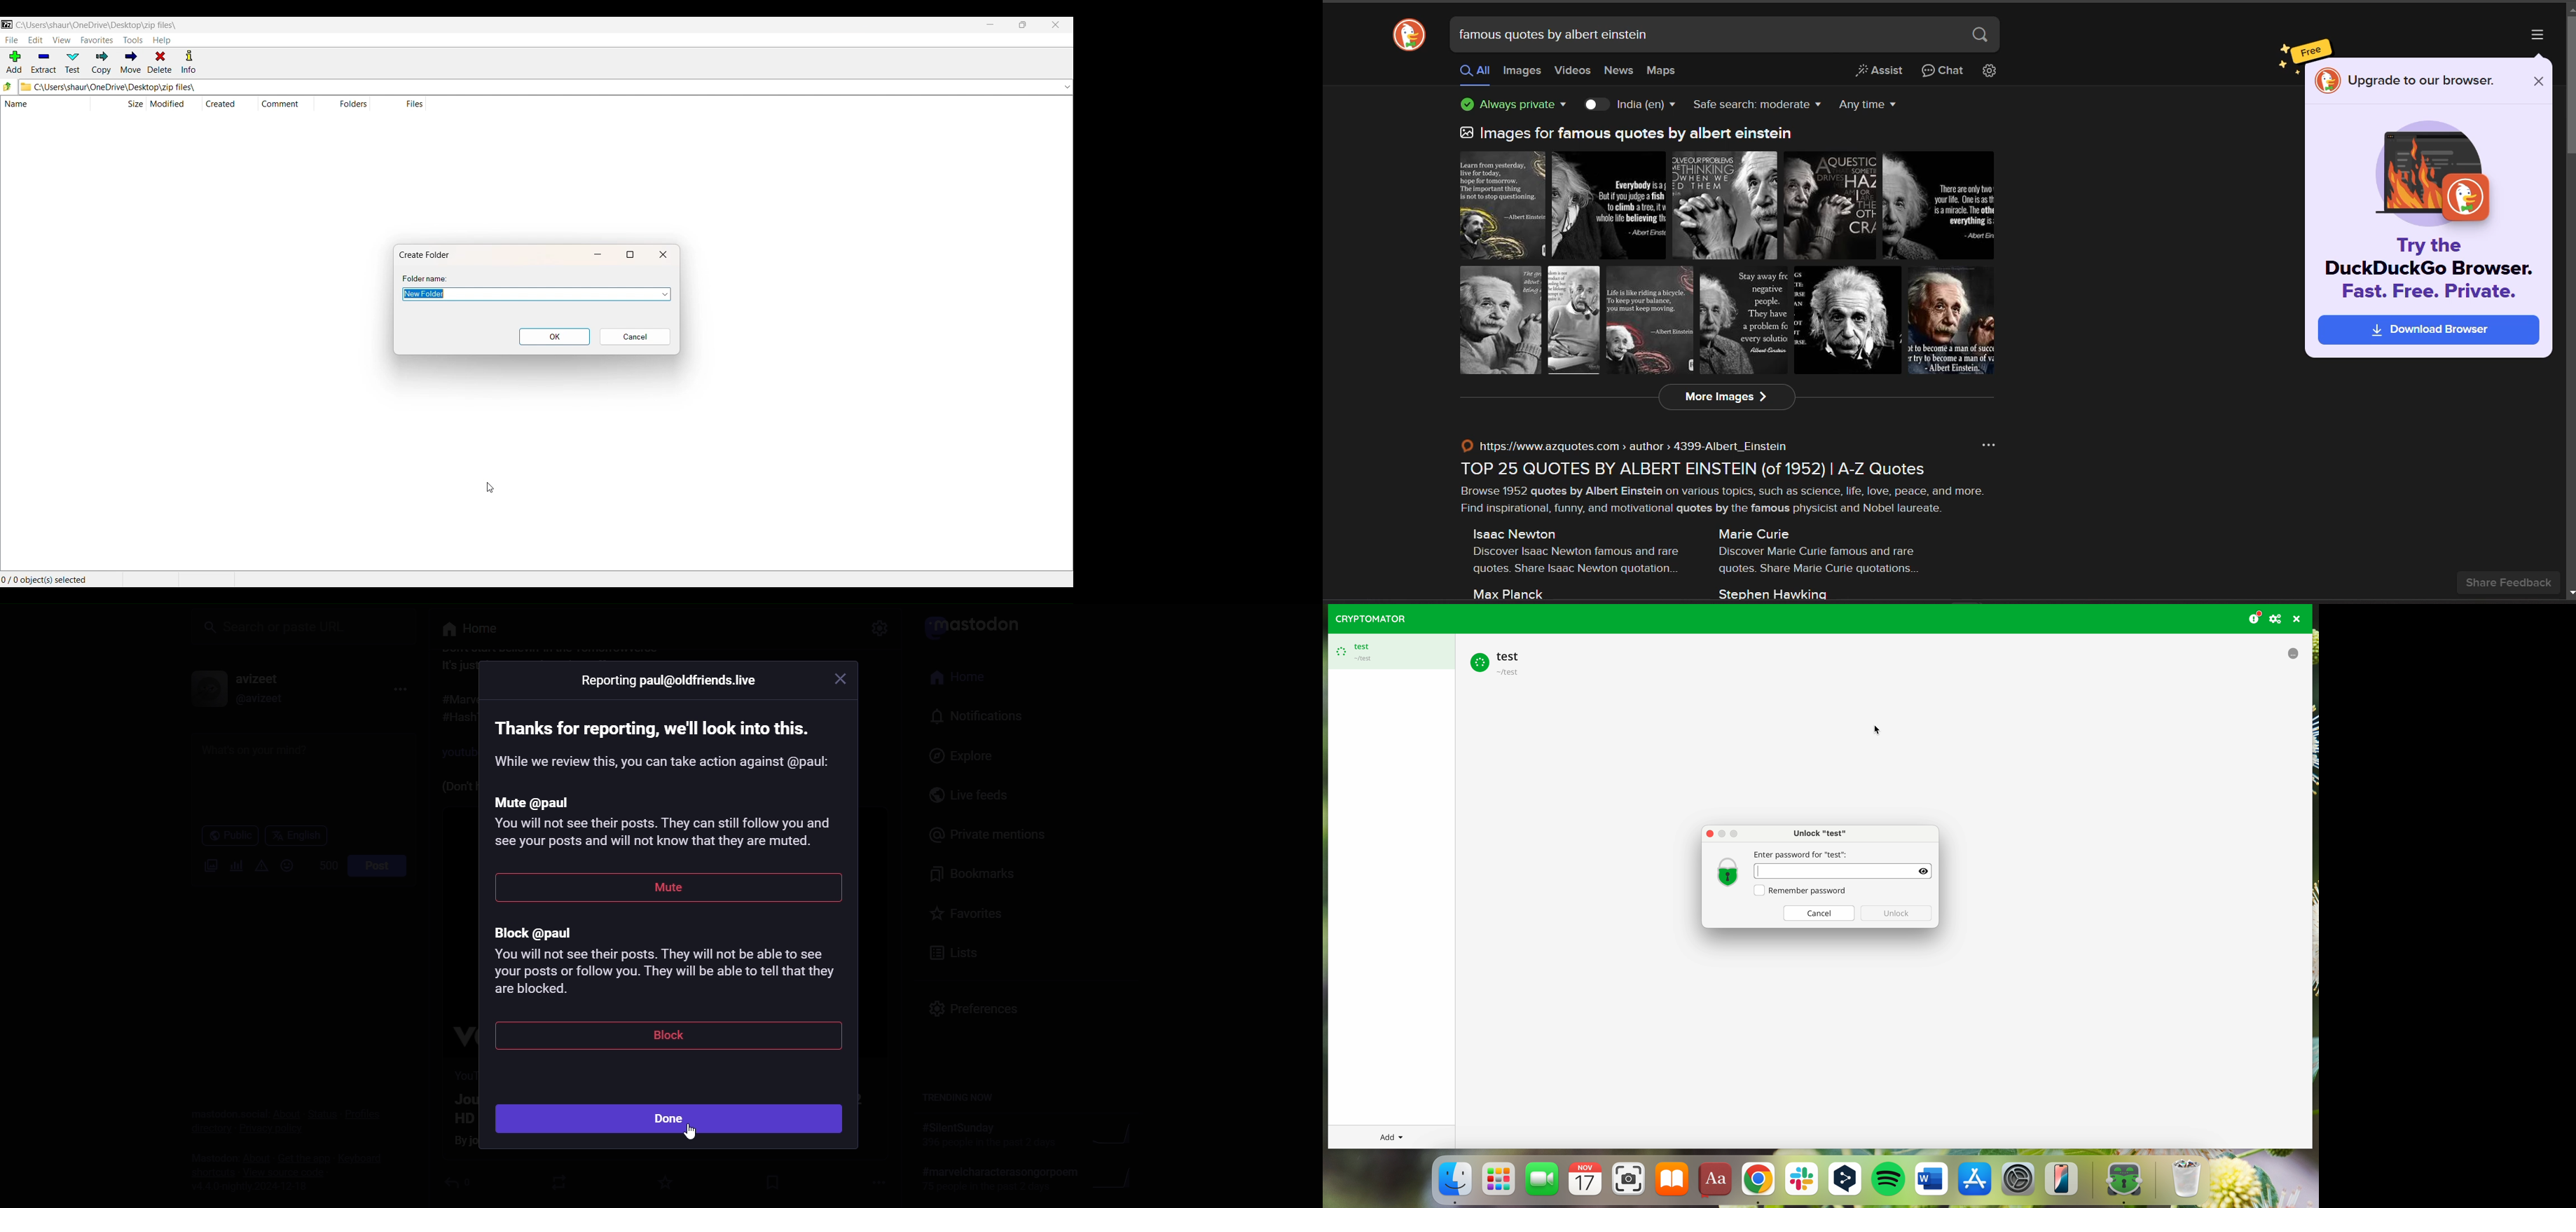 This screenshot has height=1232, width=2576. Describe the element at coordinates (972, 717) in the screenshot. I see `notification` at that location.